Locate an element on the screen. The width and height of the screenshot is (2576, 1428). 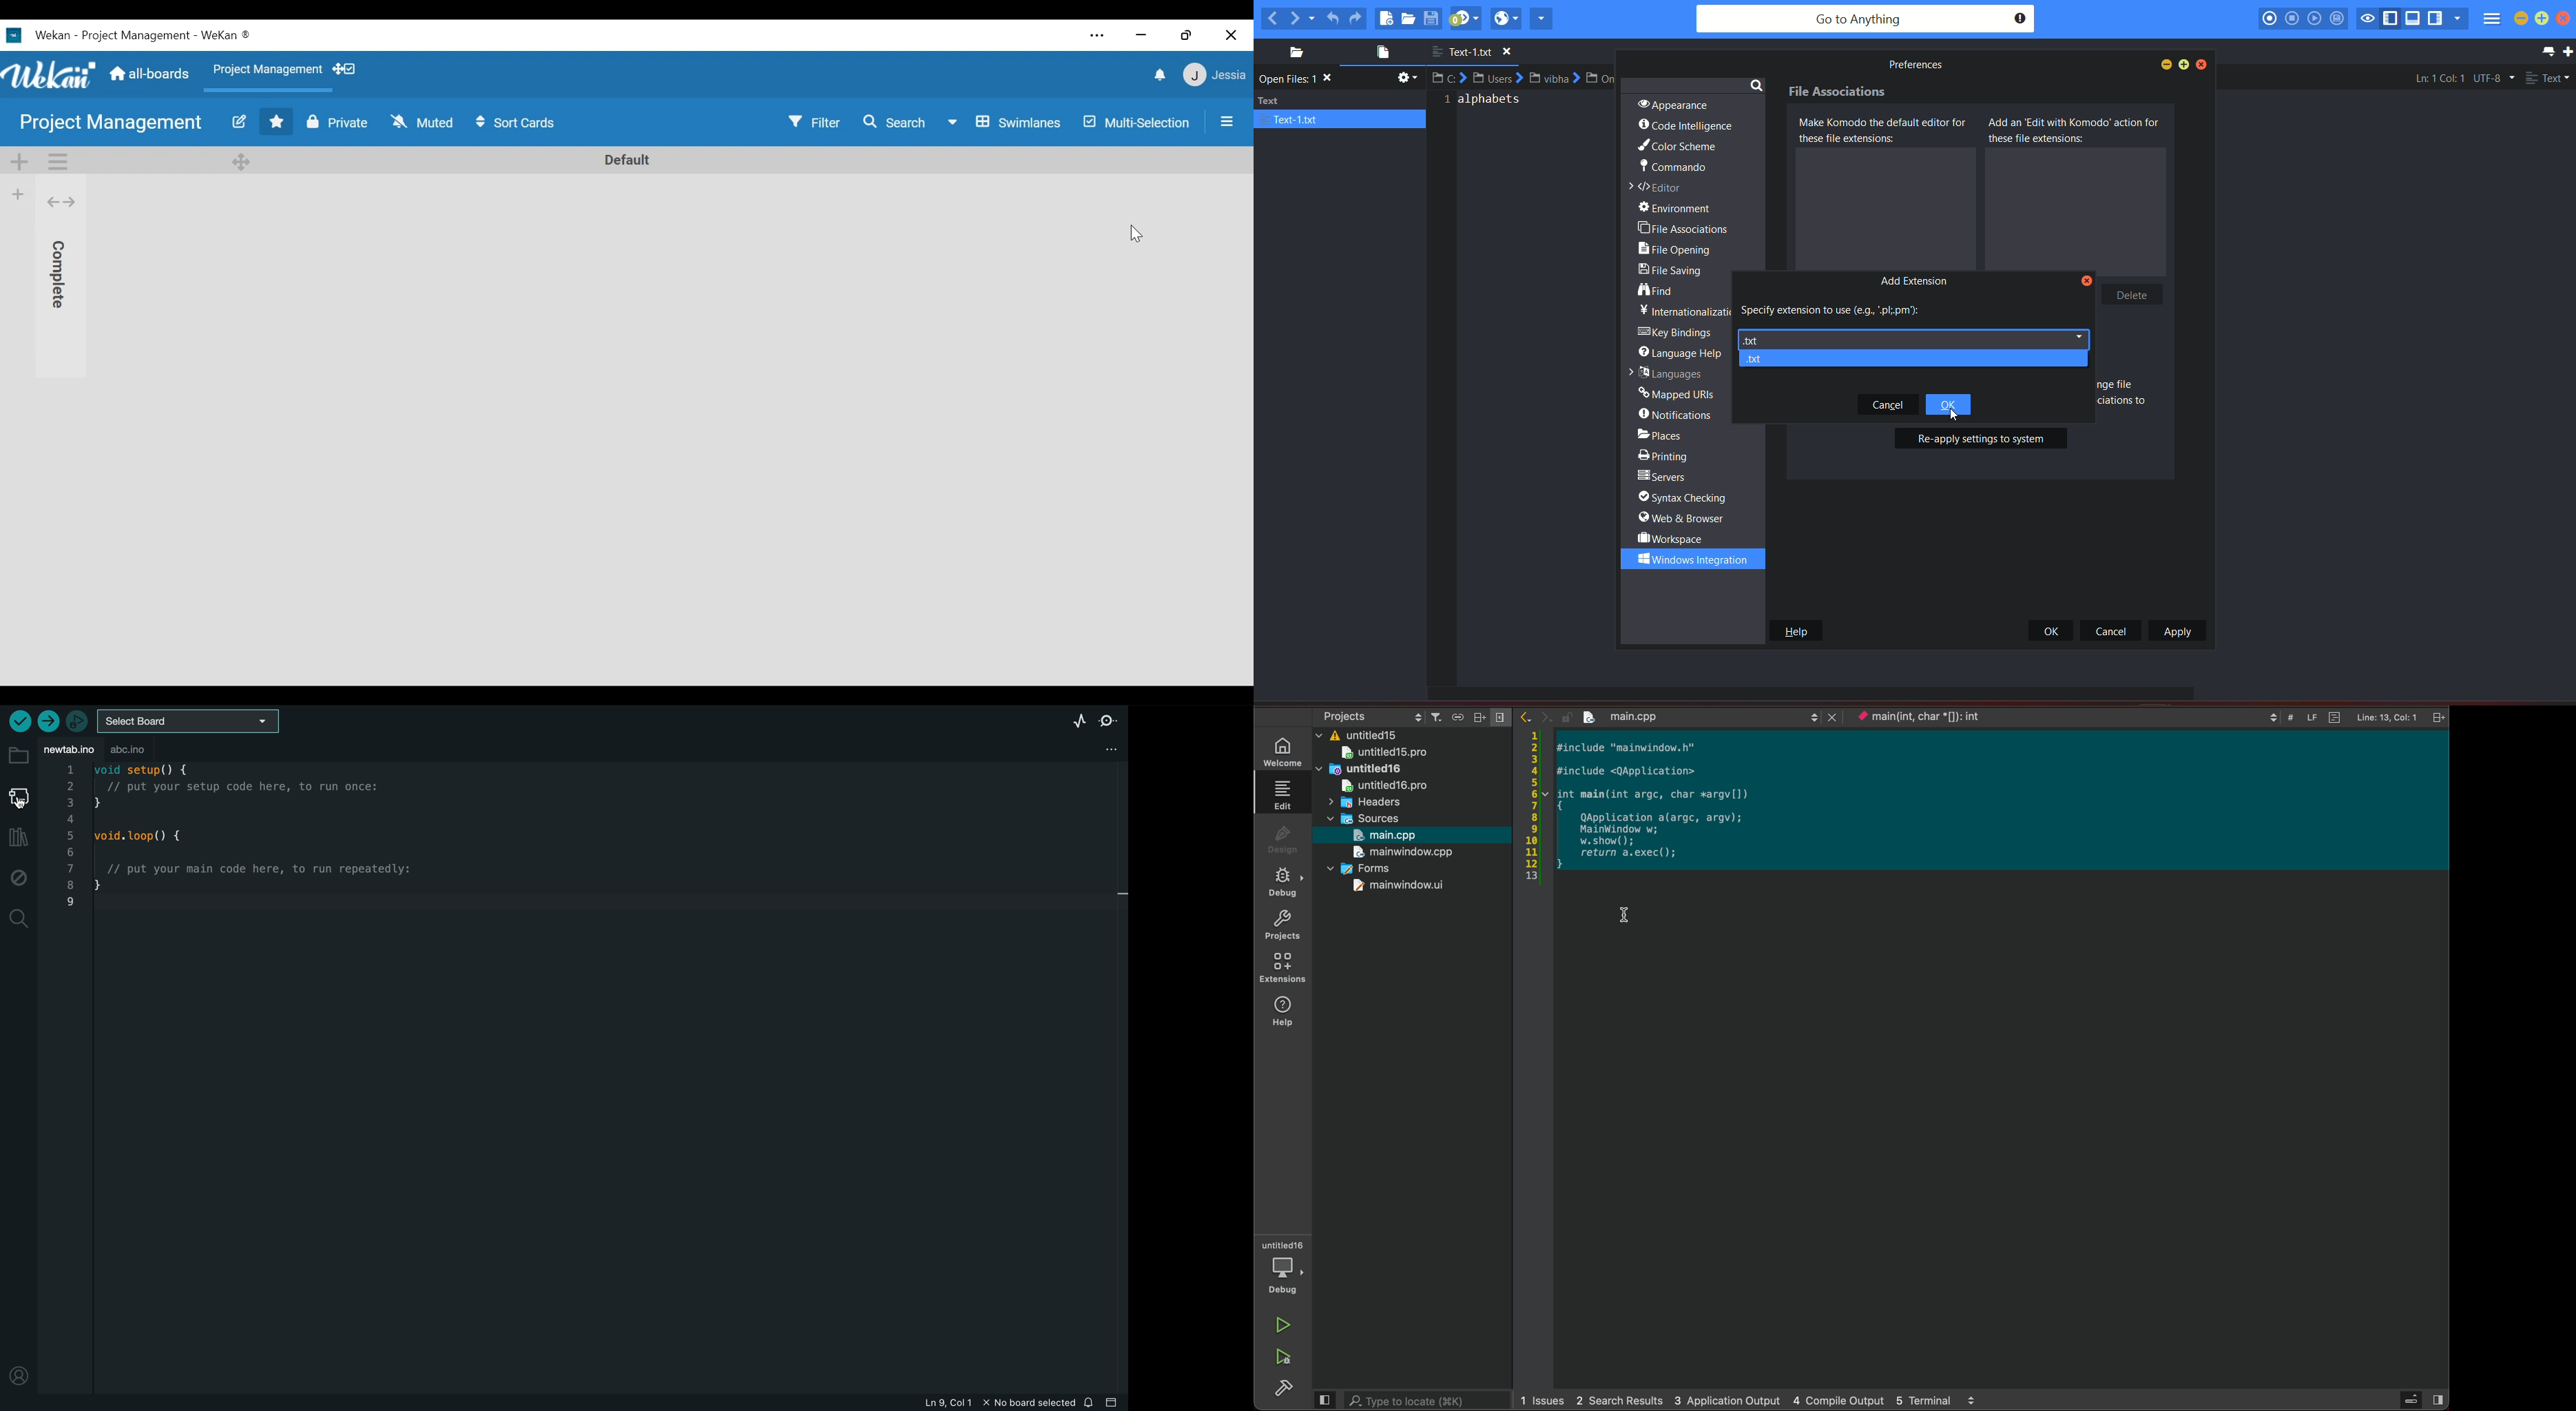
profile is located at coordinates (18, 1374).